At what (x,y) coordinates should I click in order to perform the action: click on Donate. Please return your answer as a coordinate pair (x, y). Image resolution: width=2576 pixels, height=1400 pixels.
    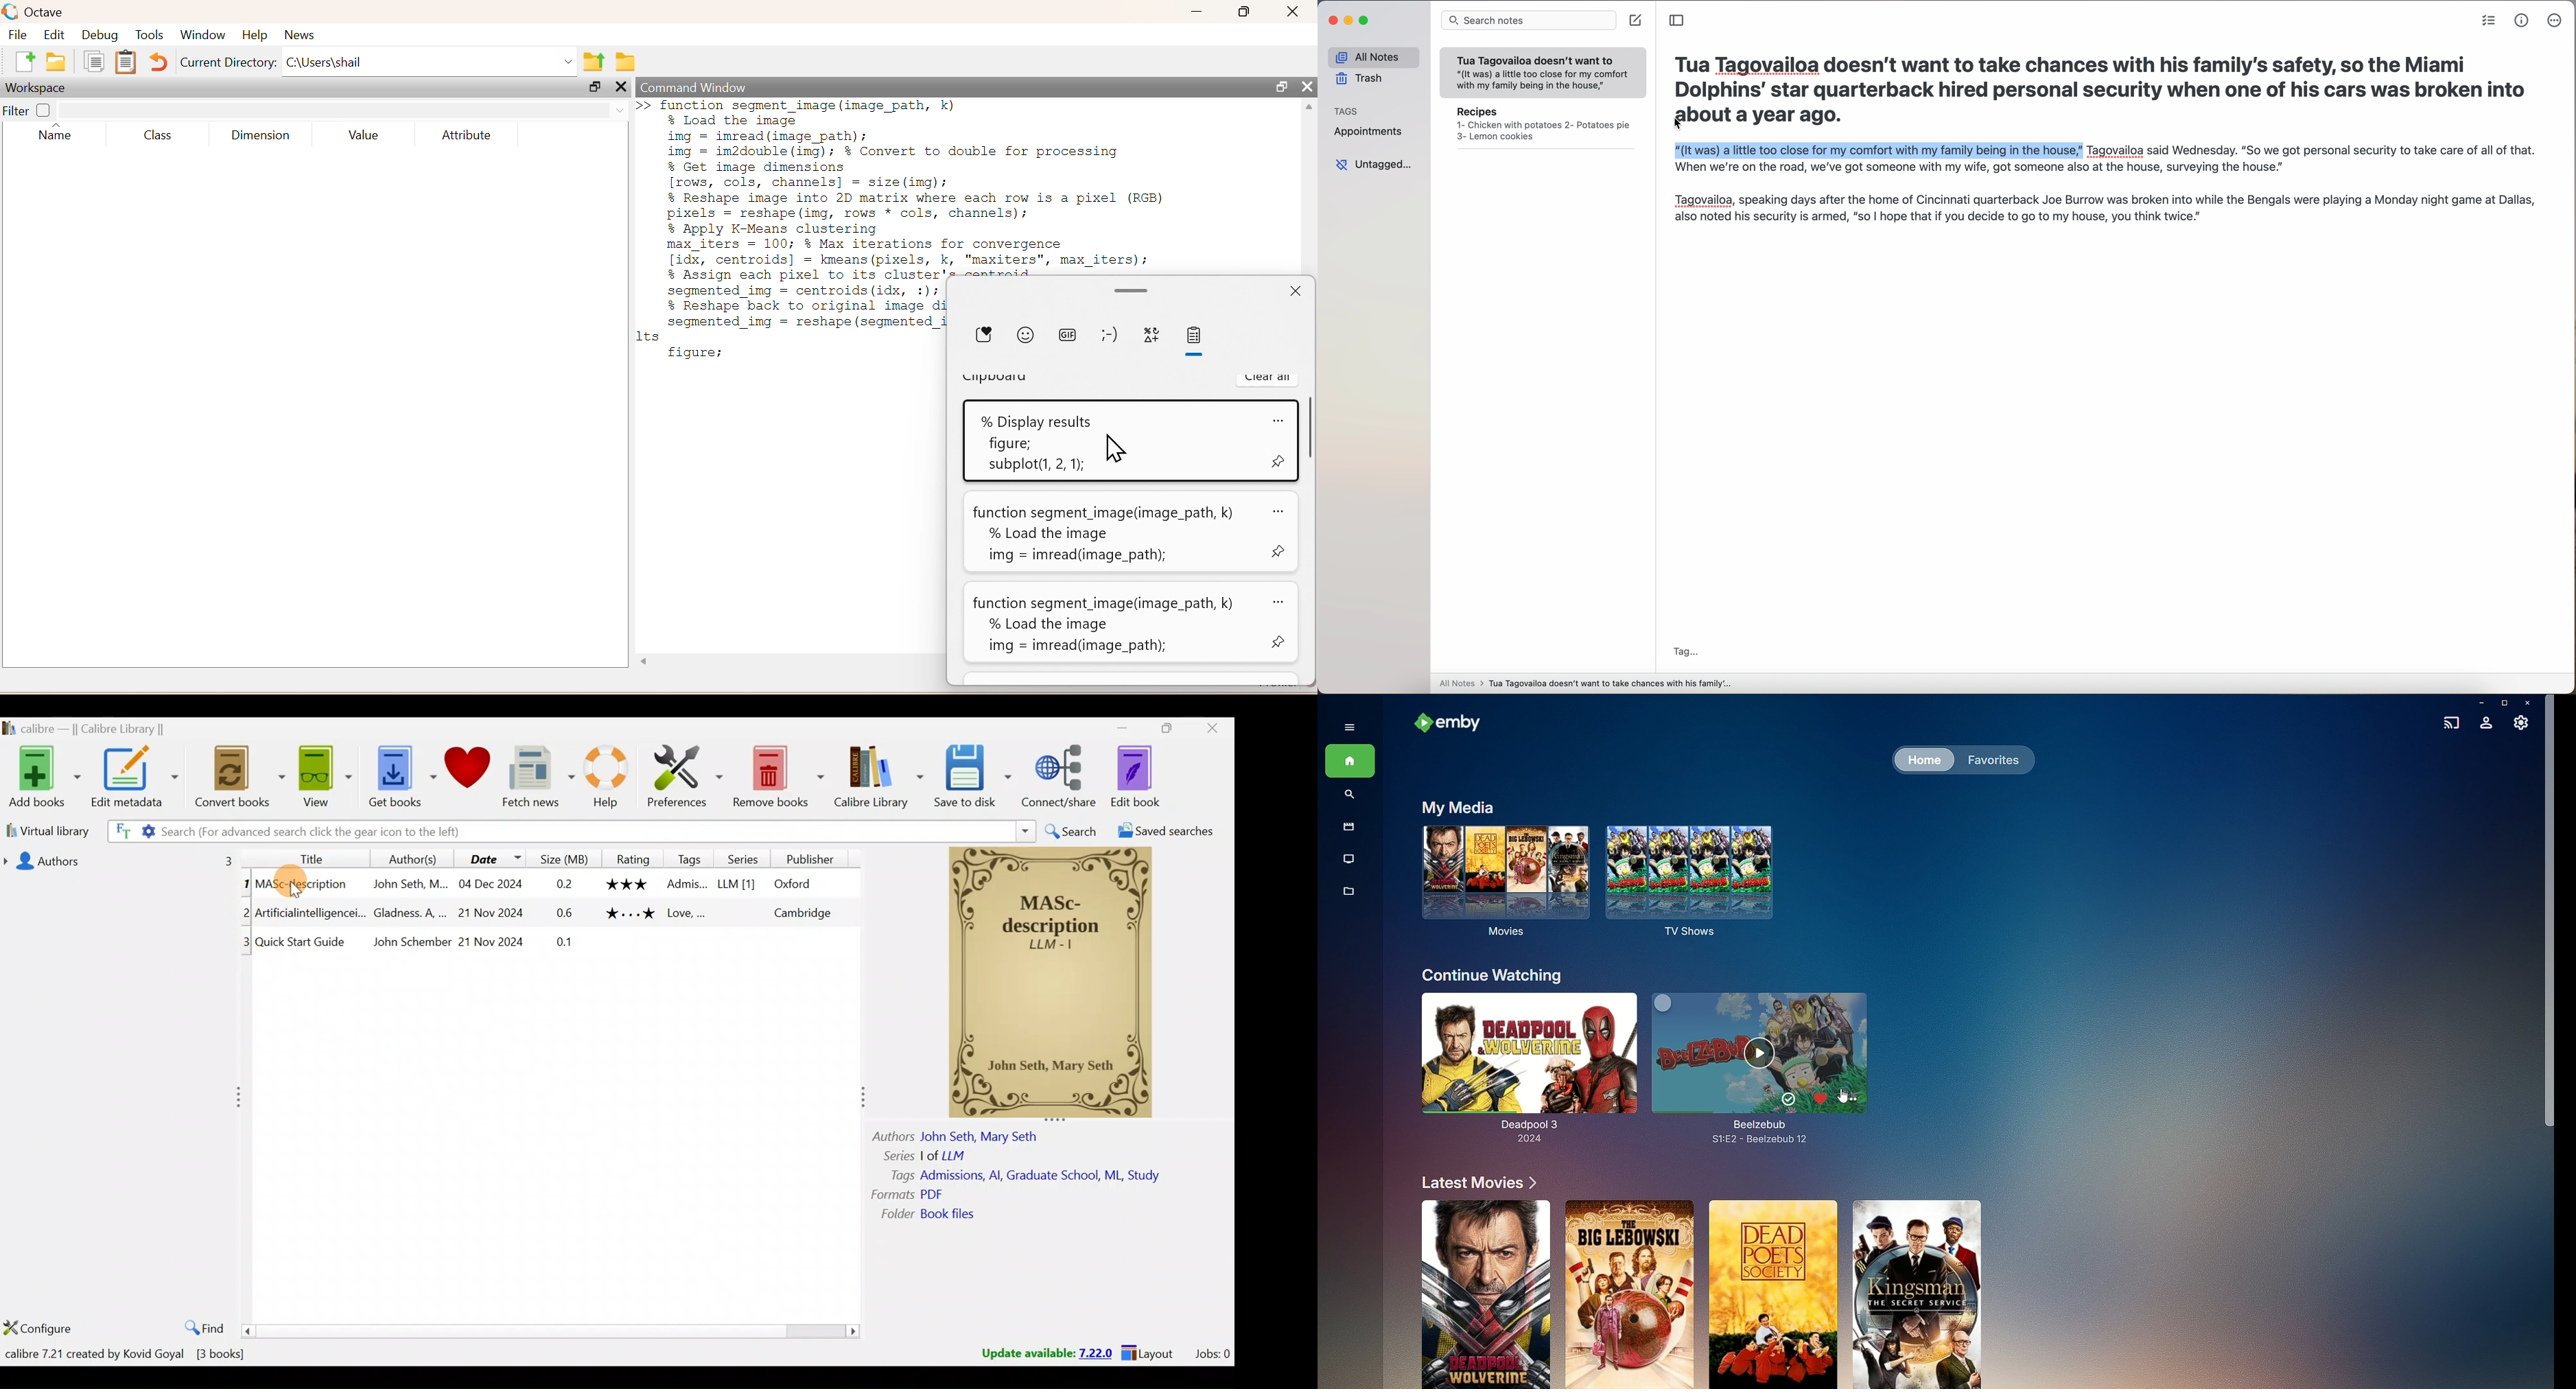
    Looking at the image, I should click on (983, 335).